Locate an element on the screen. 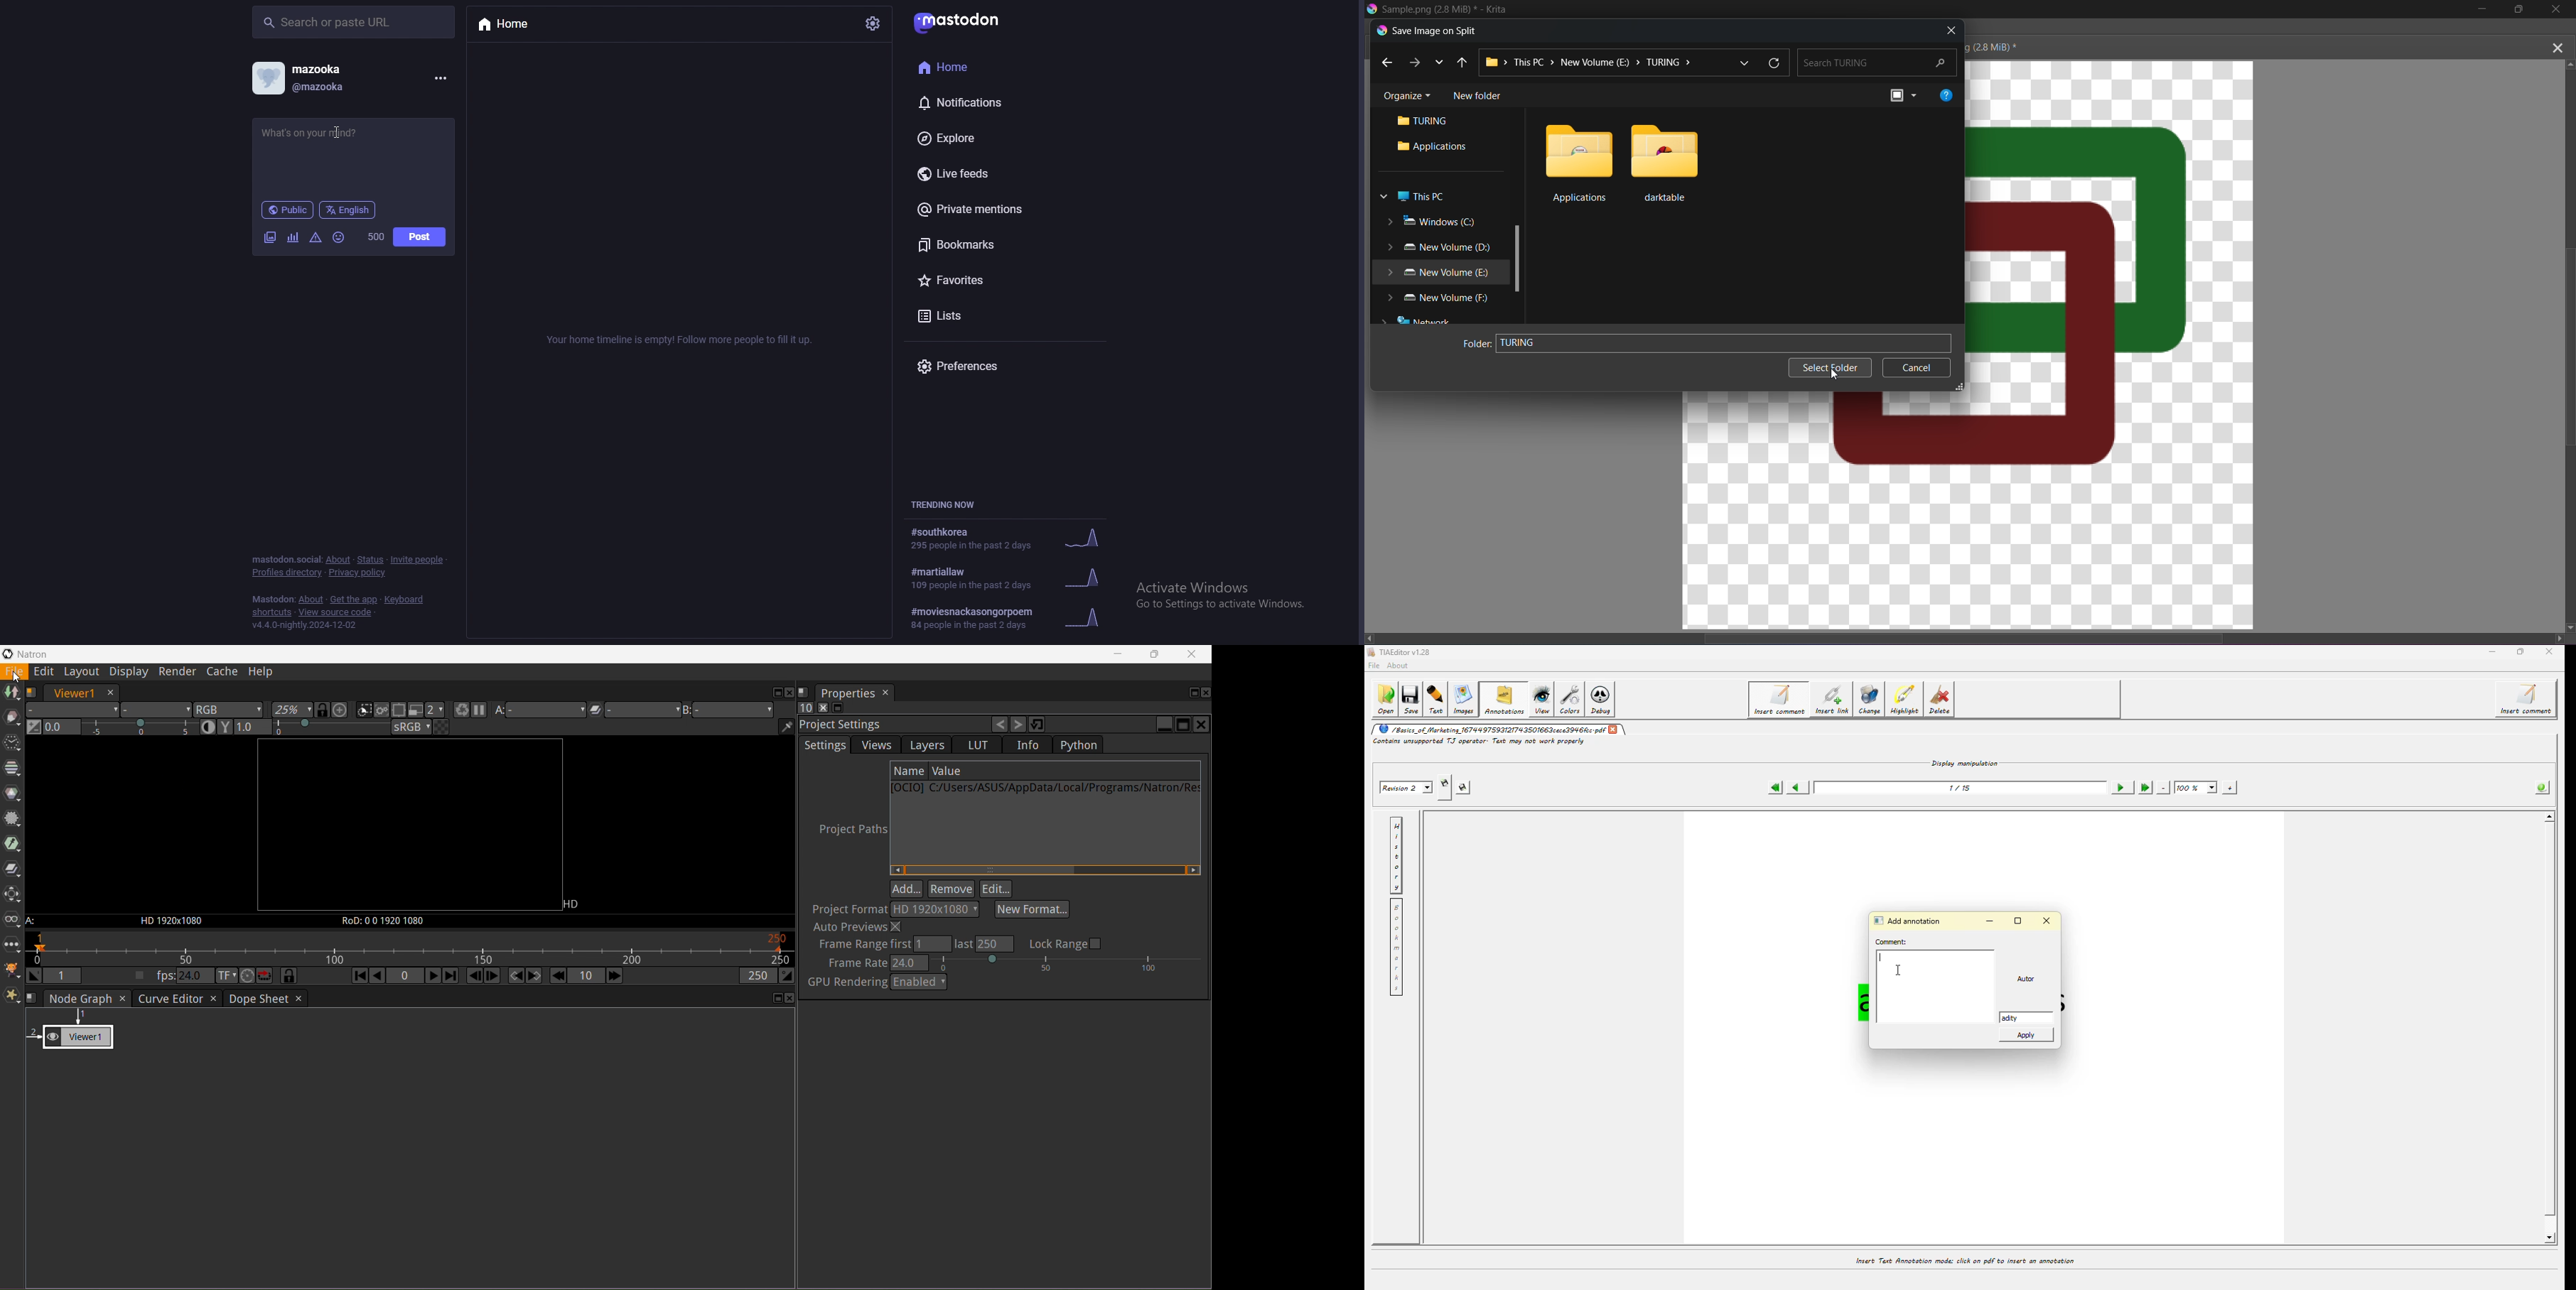  Refresh is located at coordinates (1778, 62).